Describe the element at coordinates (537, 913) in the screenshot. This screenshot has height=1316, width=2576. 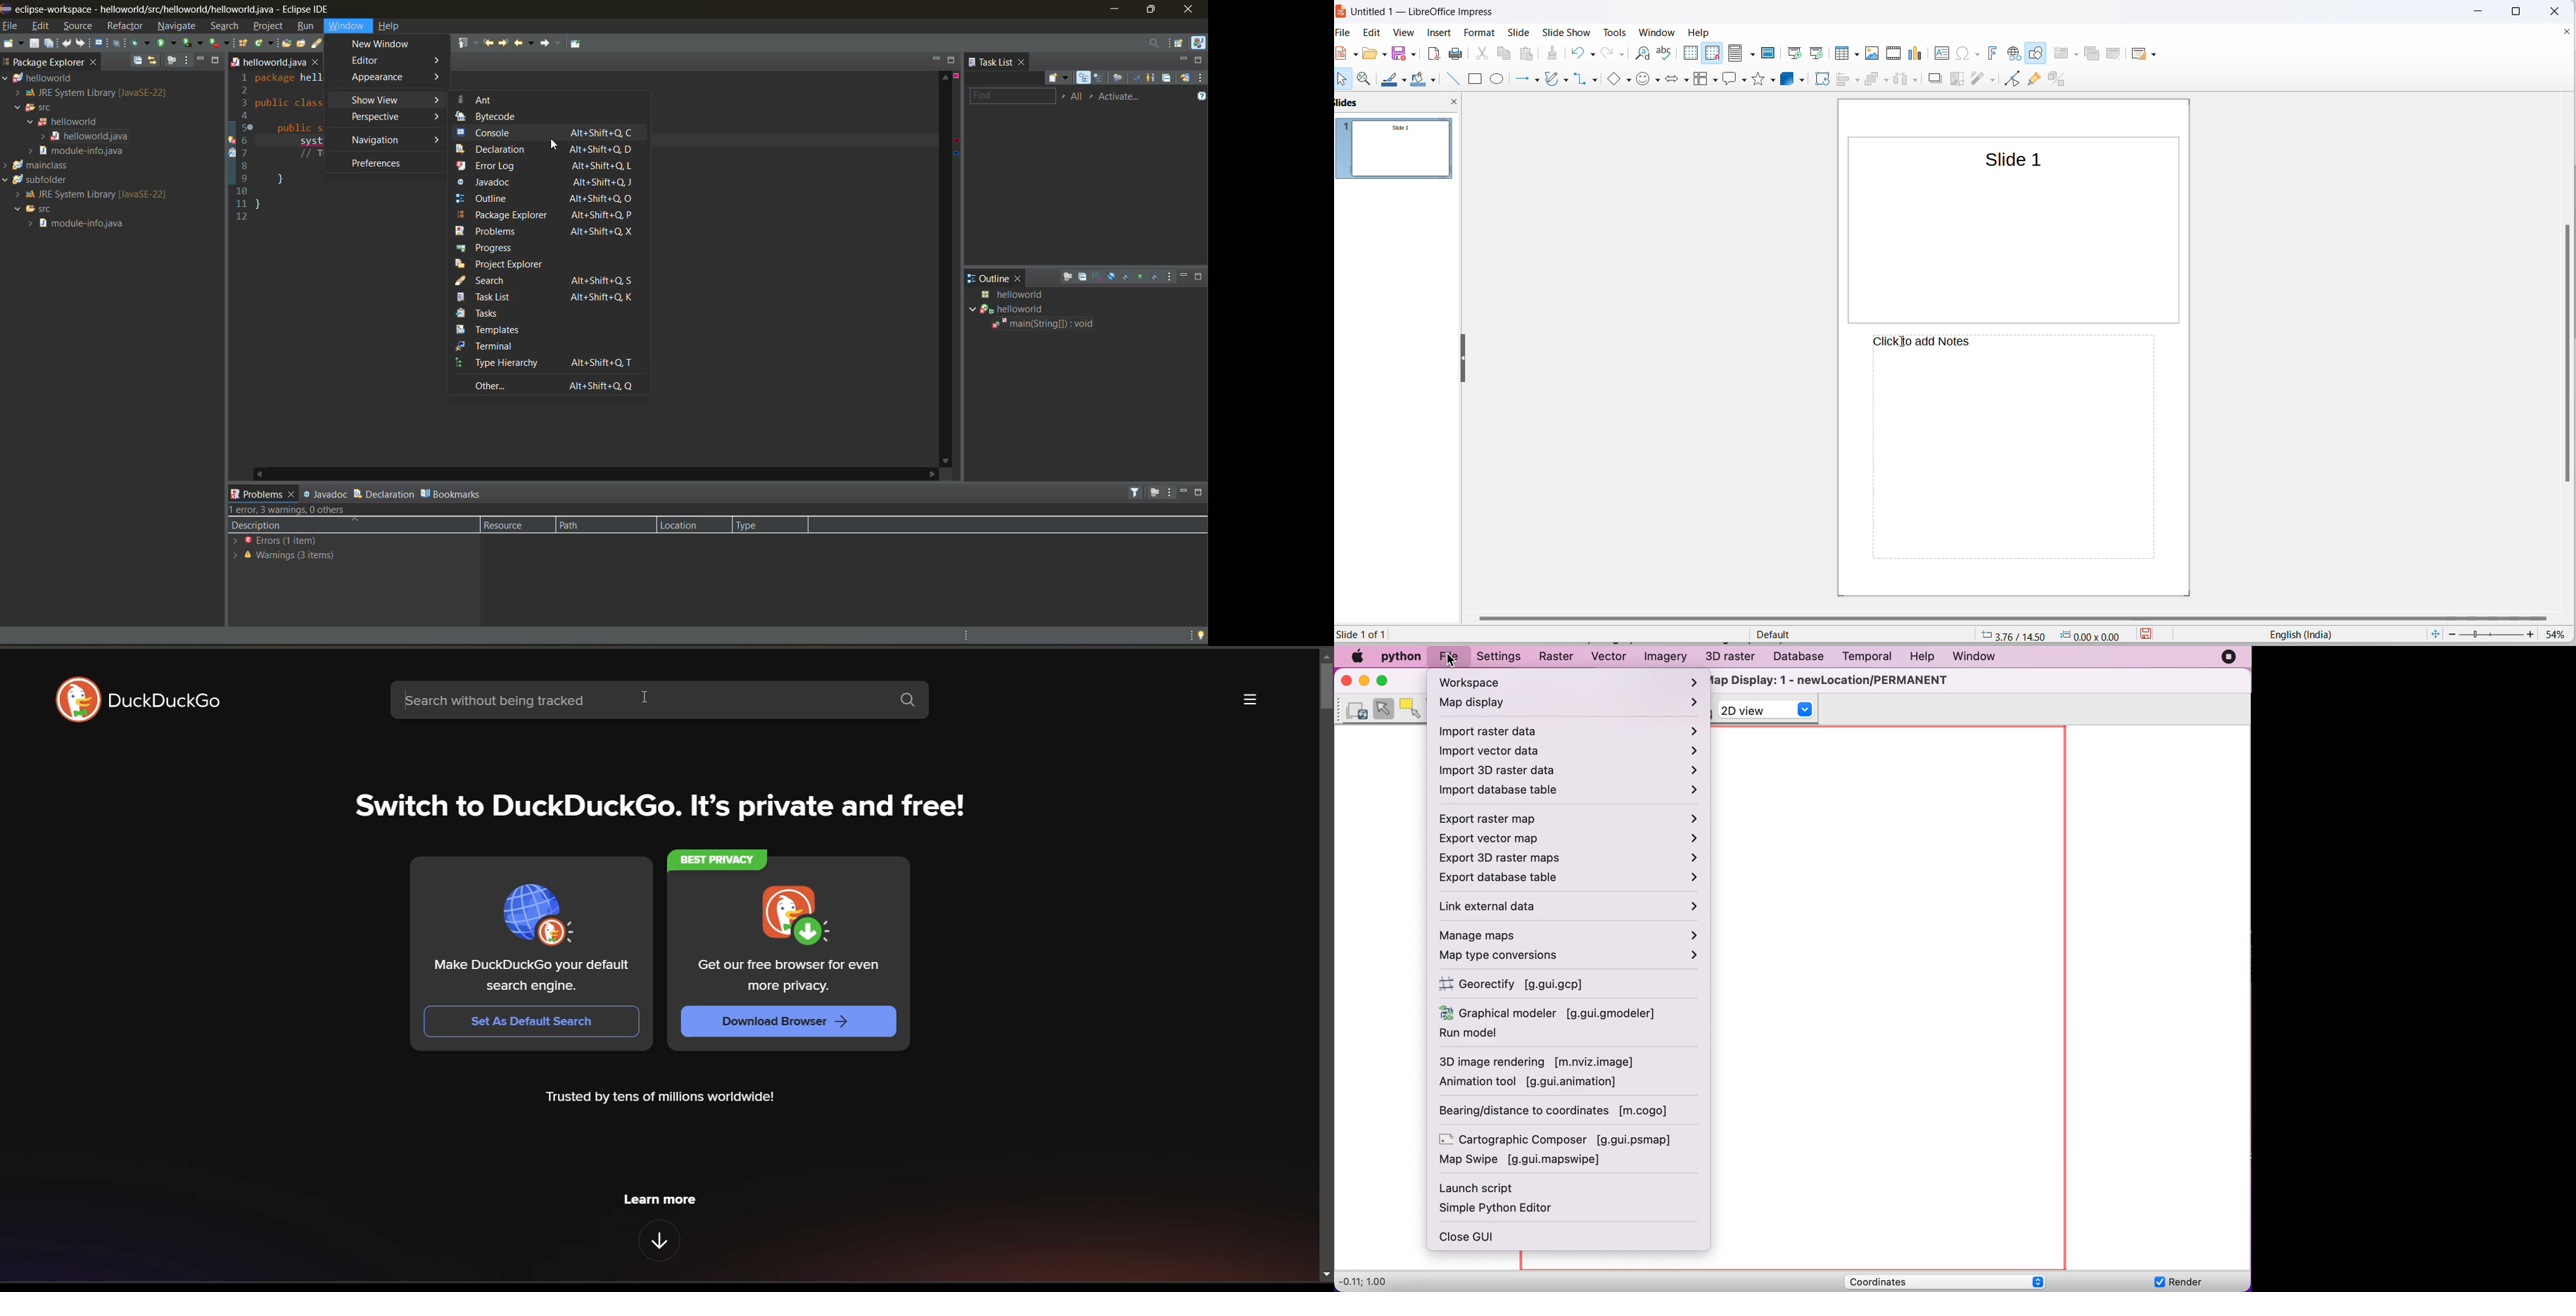
I see `set as default search bar image` at that location.